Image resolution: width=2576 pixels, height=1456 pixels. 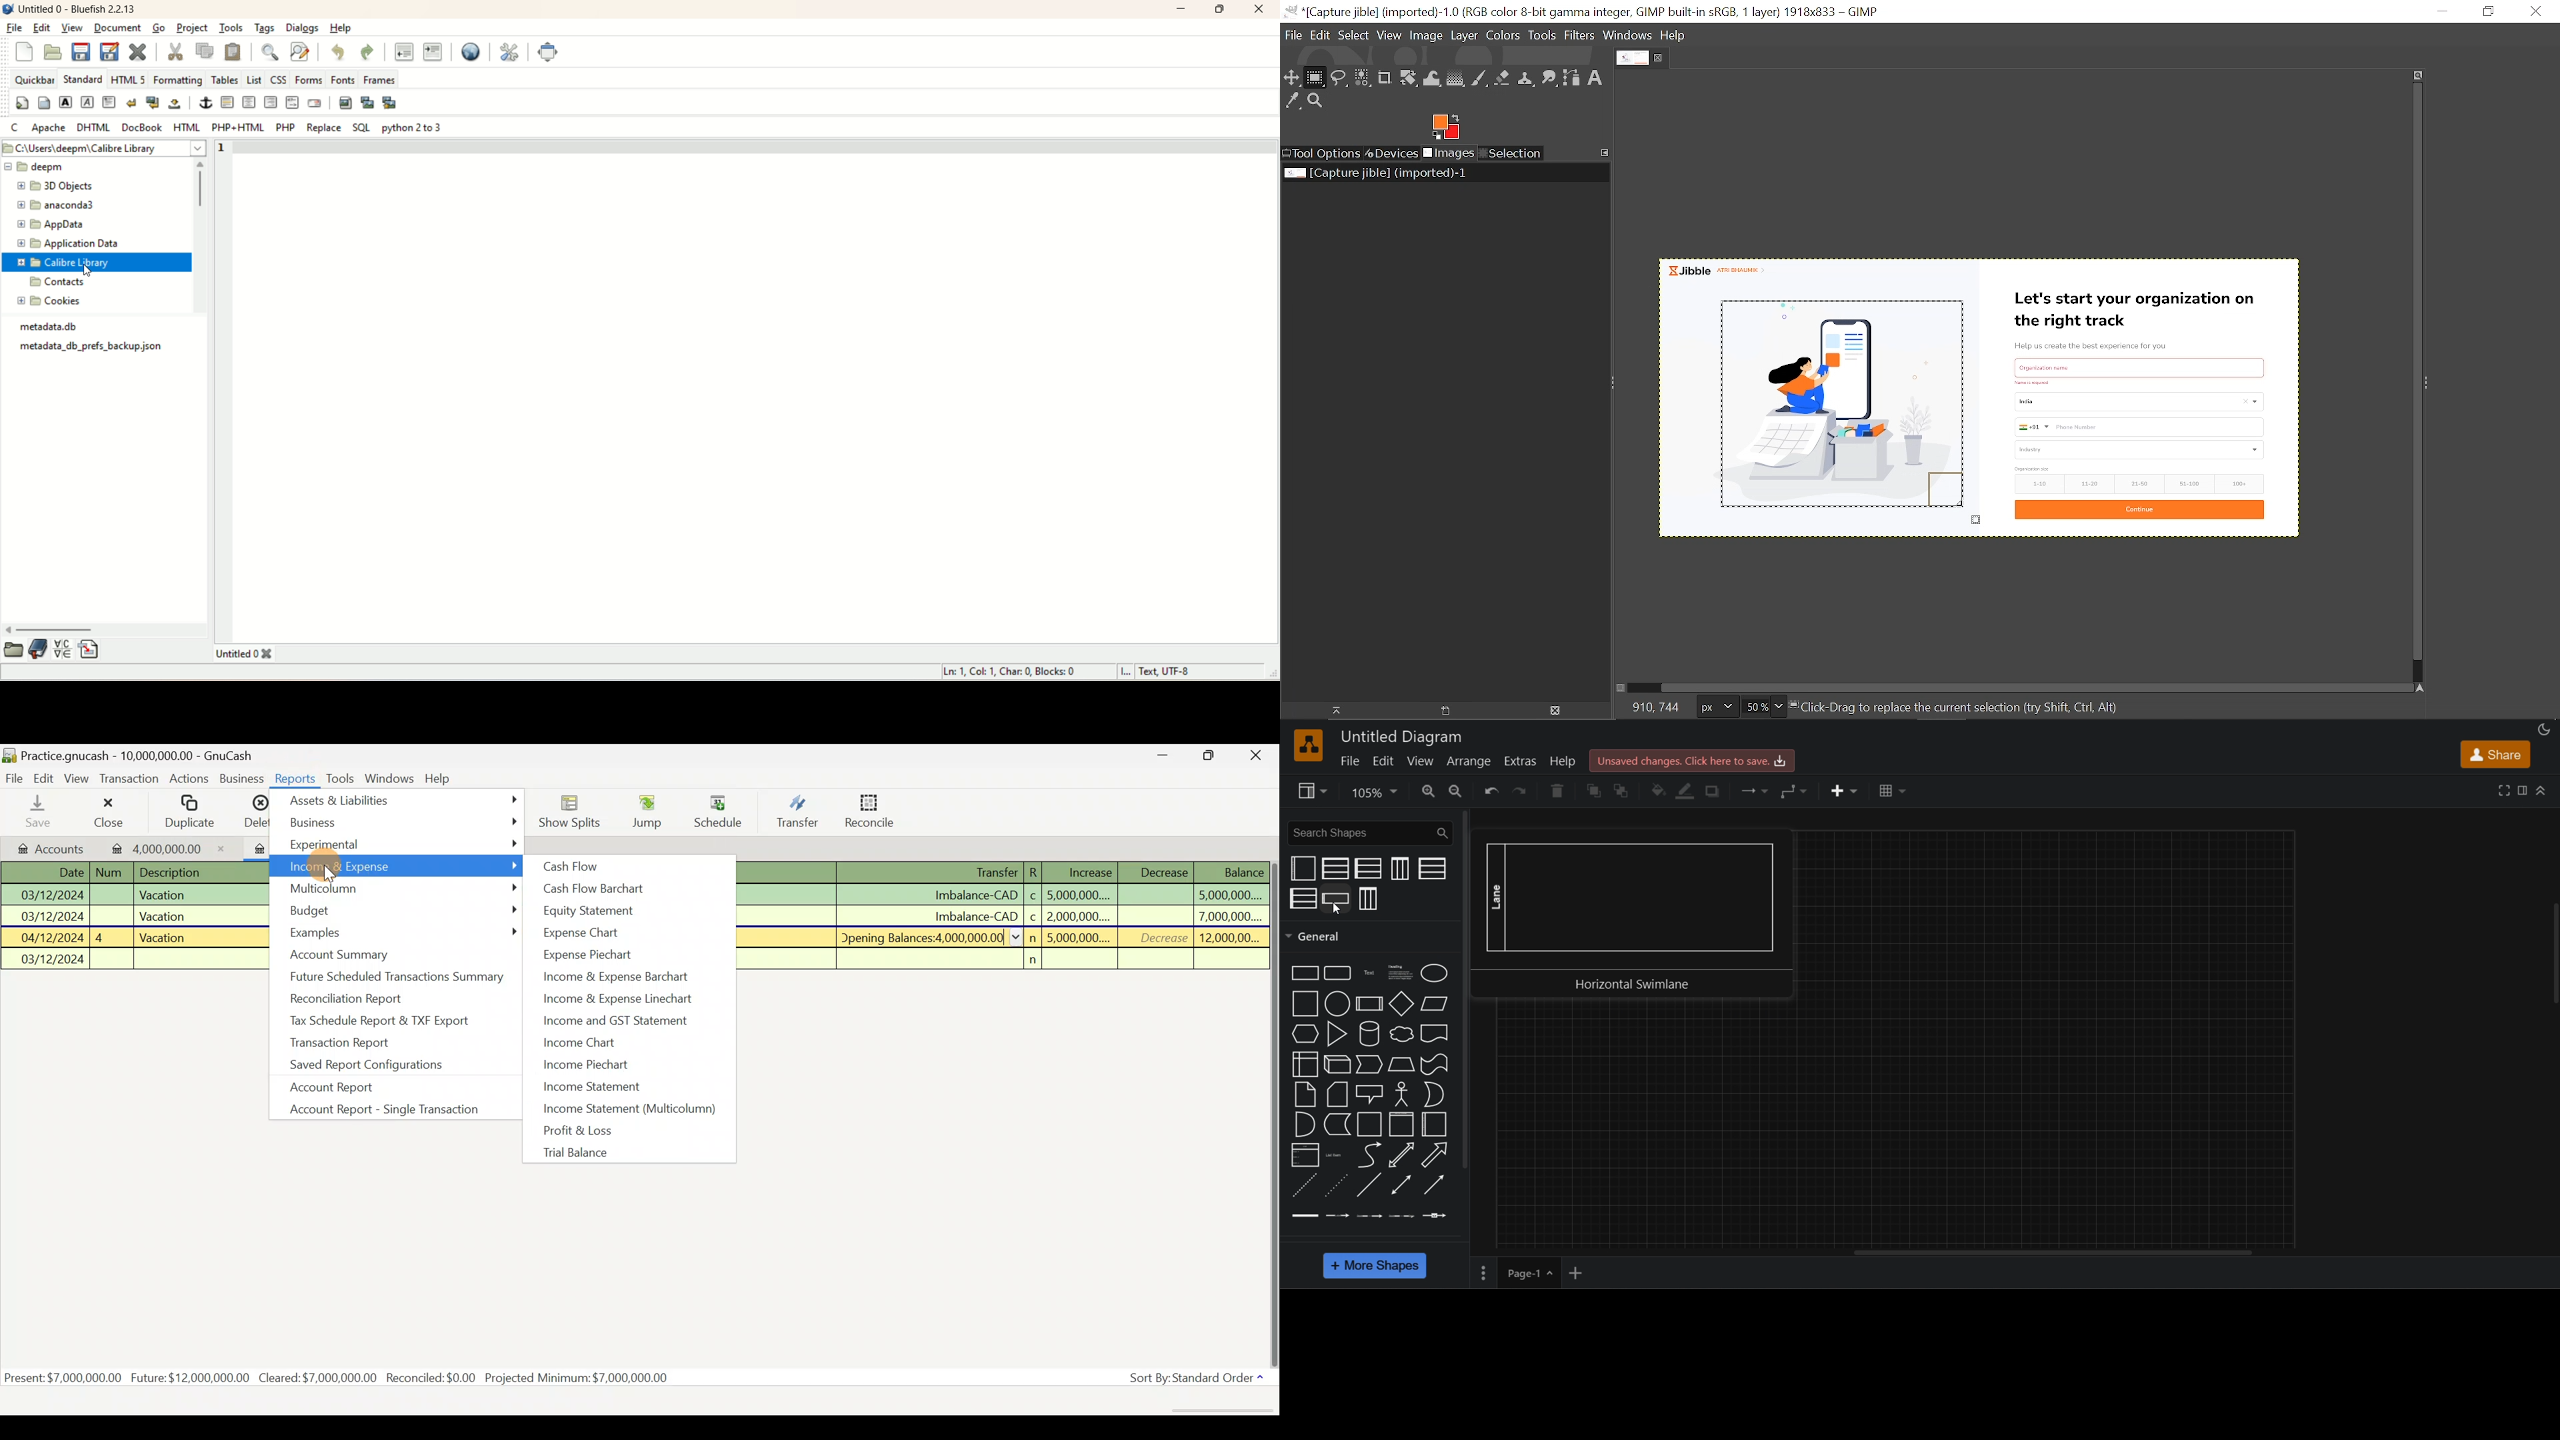 I want to click on document, so click(x=1433, y=1034).